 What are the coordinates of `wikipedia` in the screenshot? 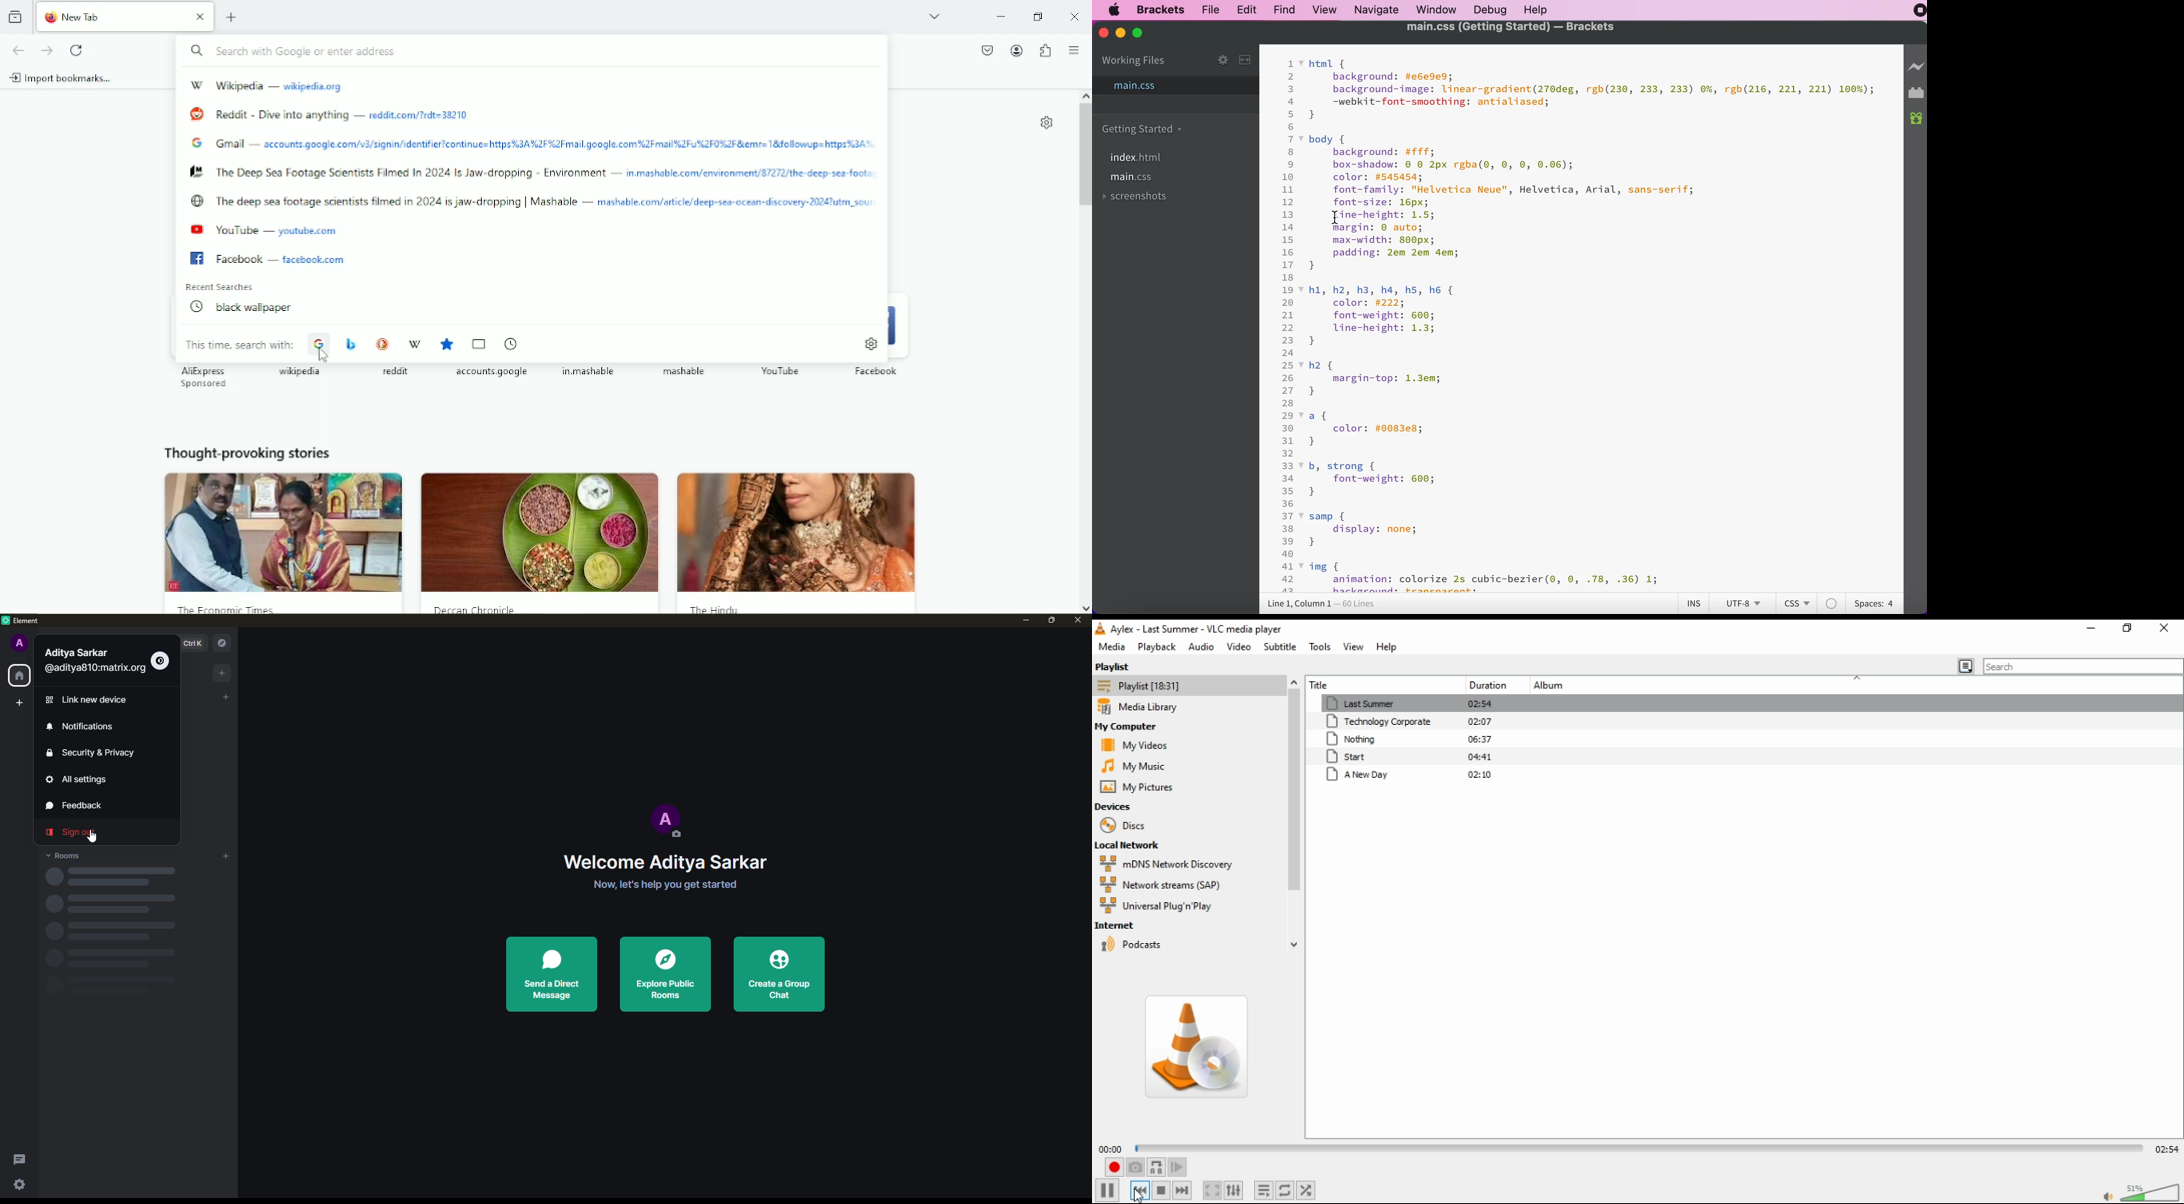 It's located at (415, 346).